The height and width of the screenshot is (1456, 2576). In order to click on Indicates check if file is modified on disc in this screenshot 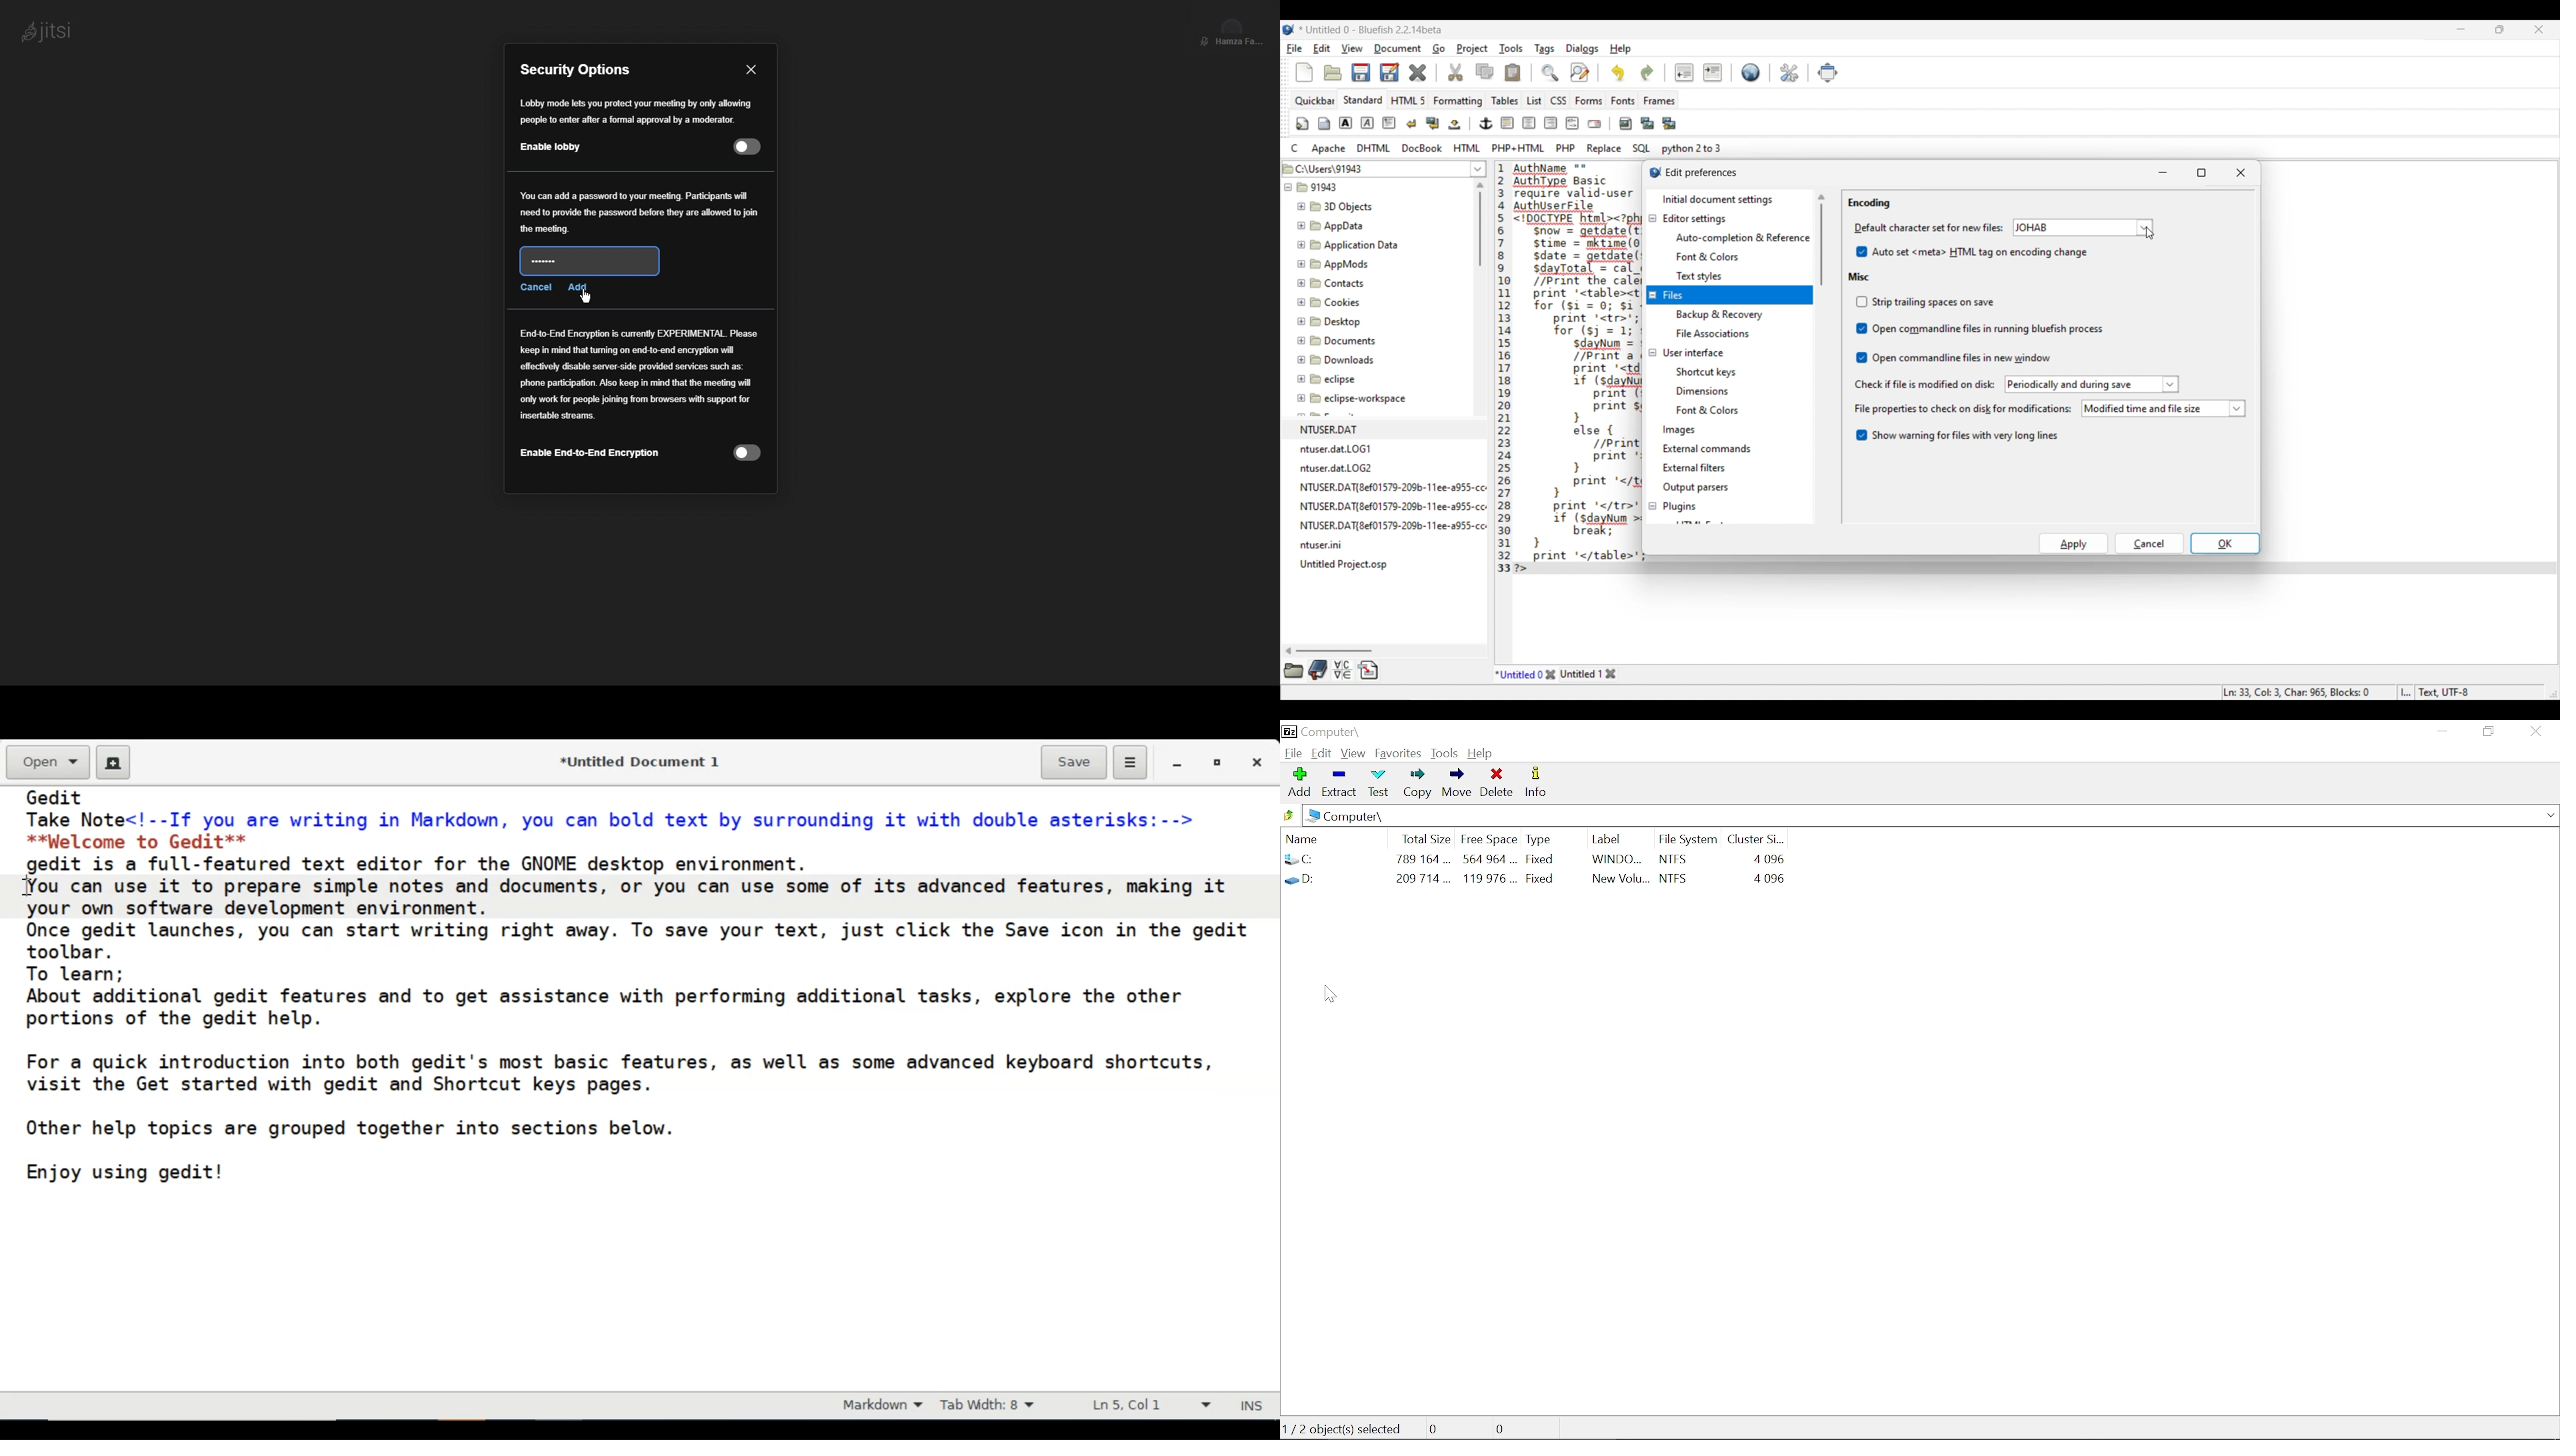, I will do `click(1924, 385)`.